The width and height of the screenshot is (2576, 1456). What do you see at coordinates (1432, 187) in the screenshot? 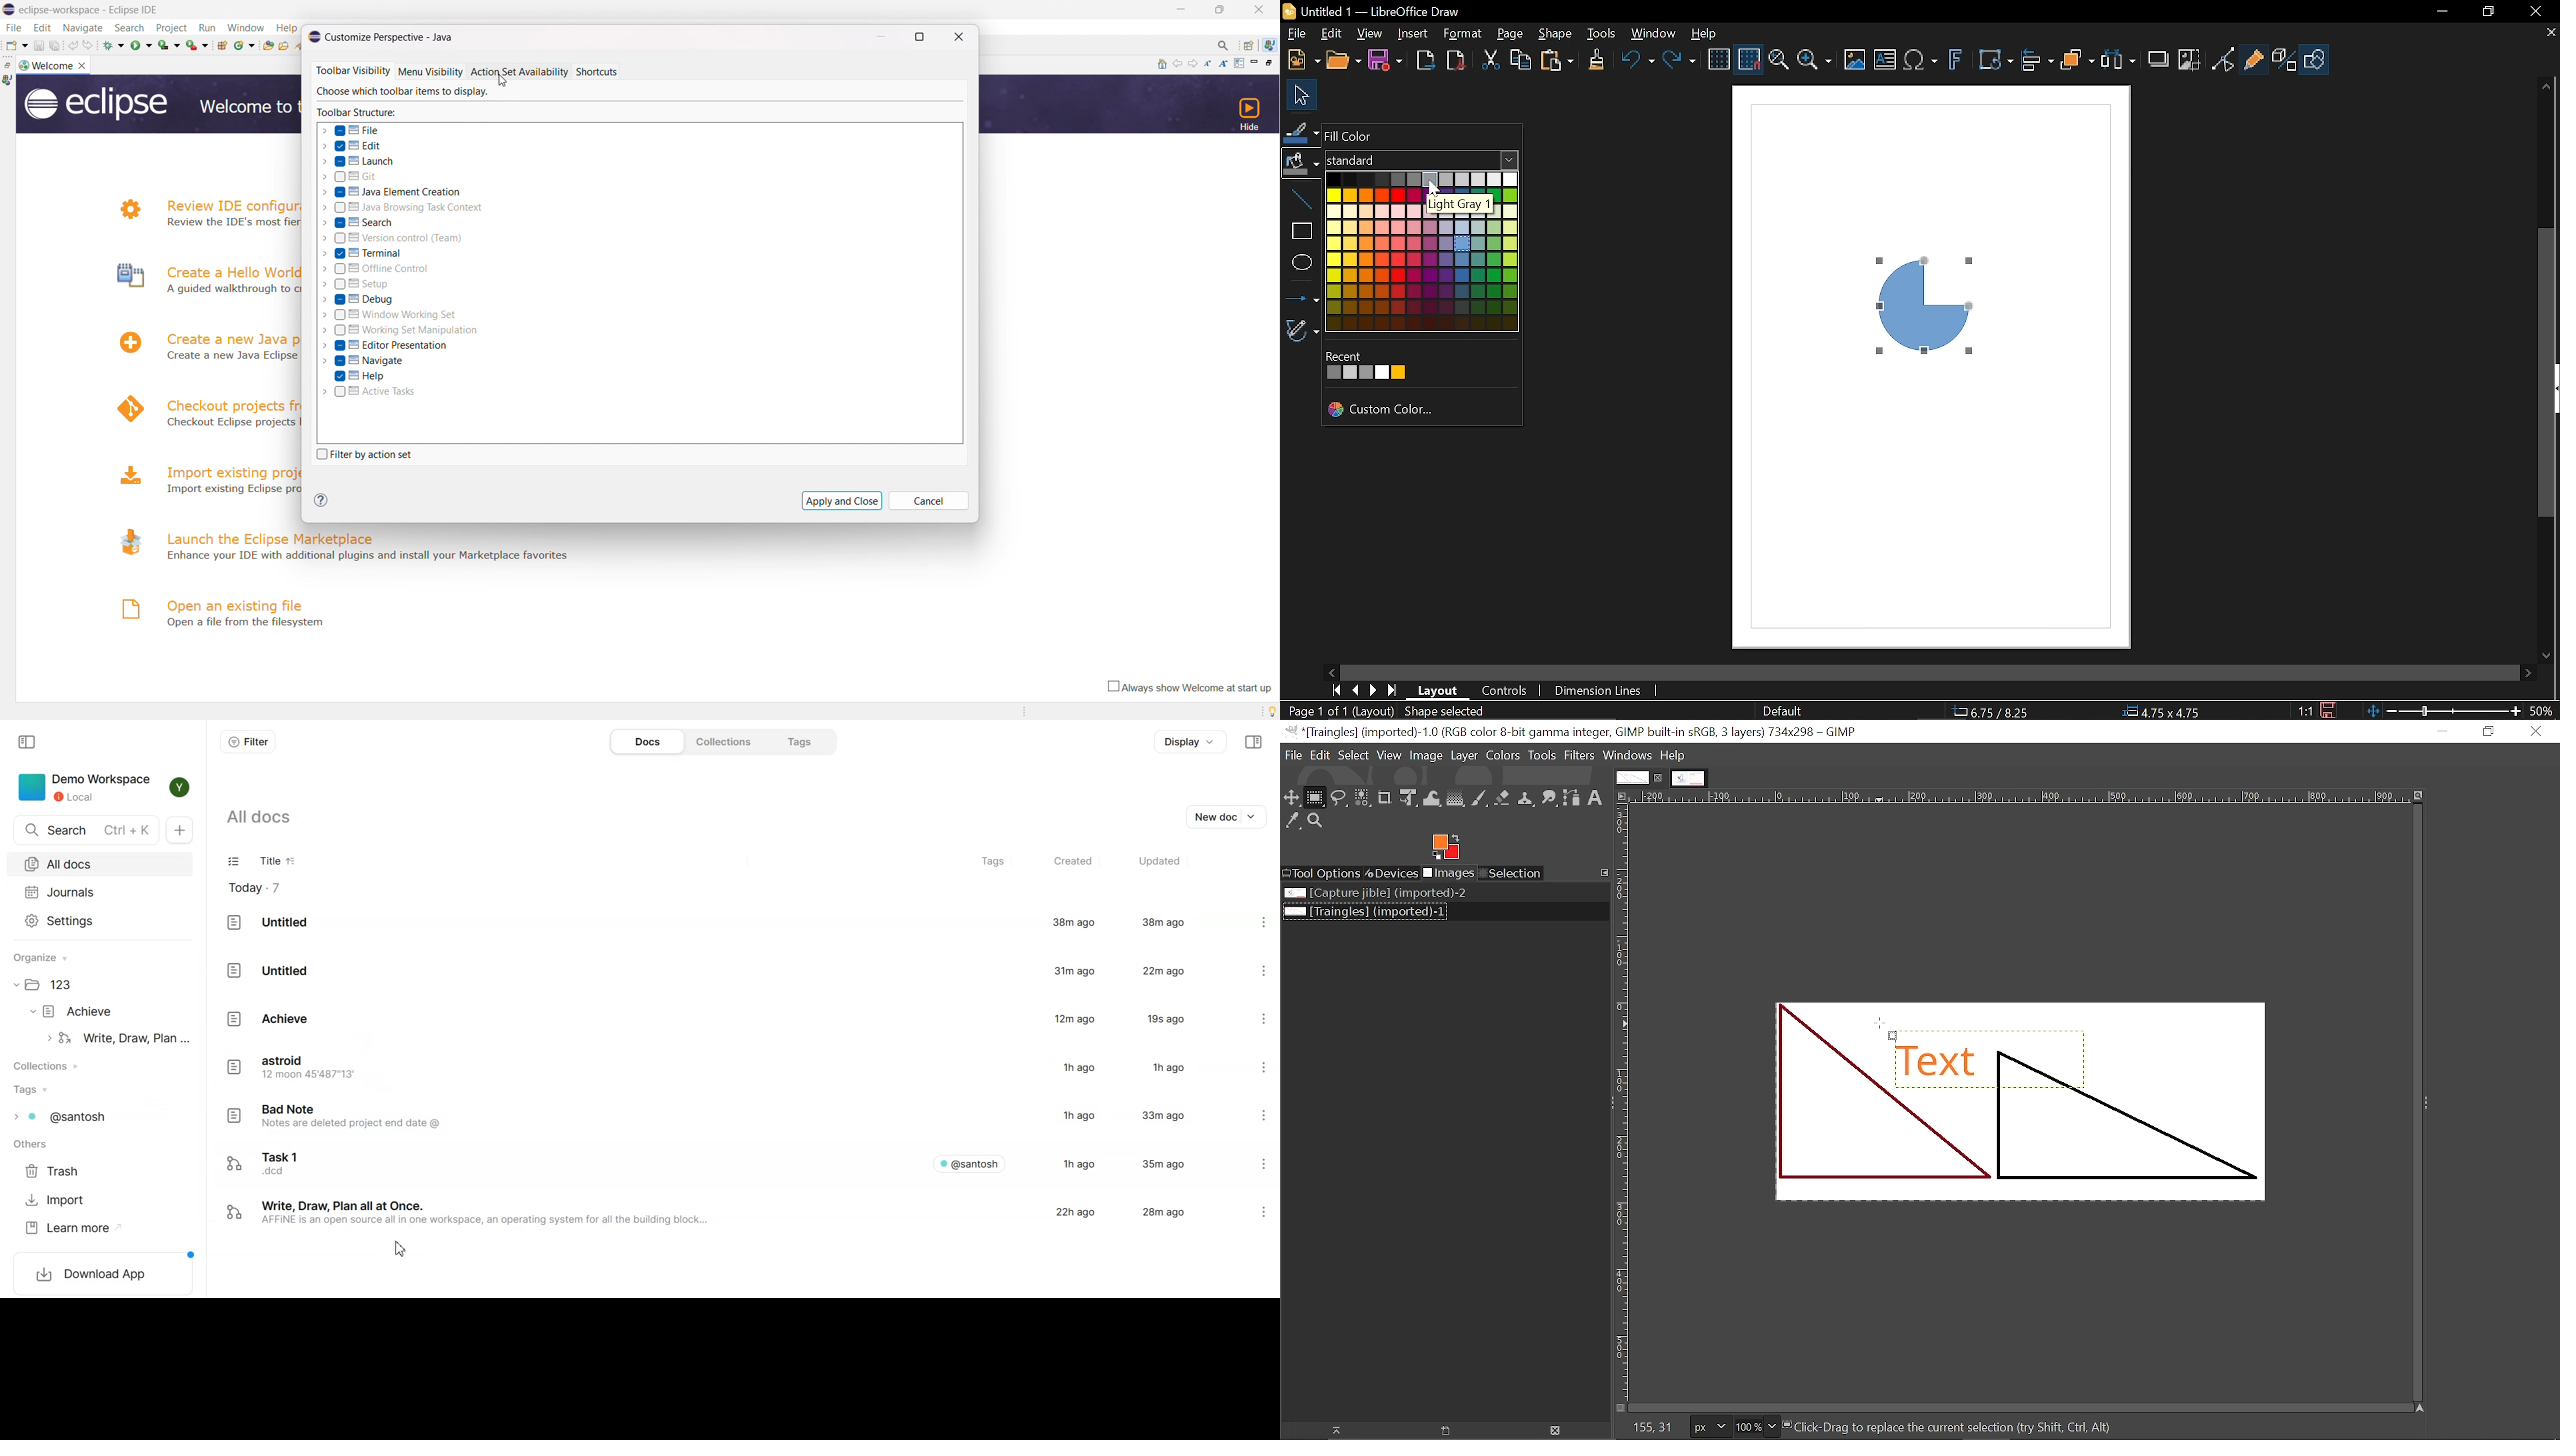
I see `cursor` at bounding box center [1432, 187].